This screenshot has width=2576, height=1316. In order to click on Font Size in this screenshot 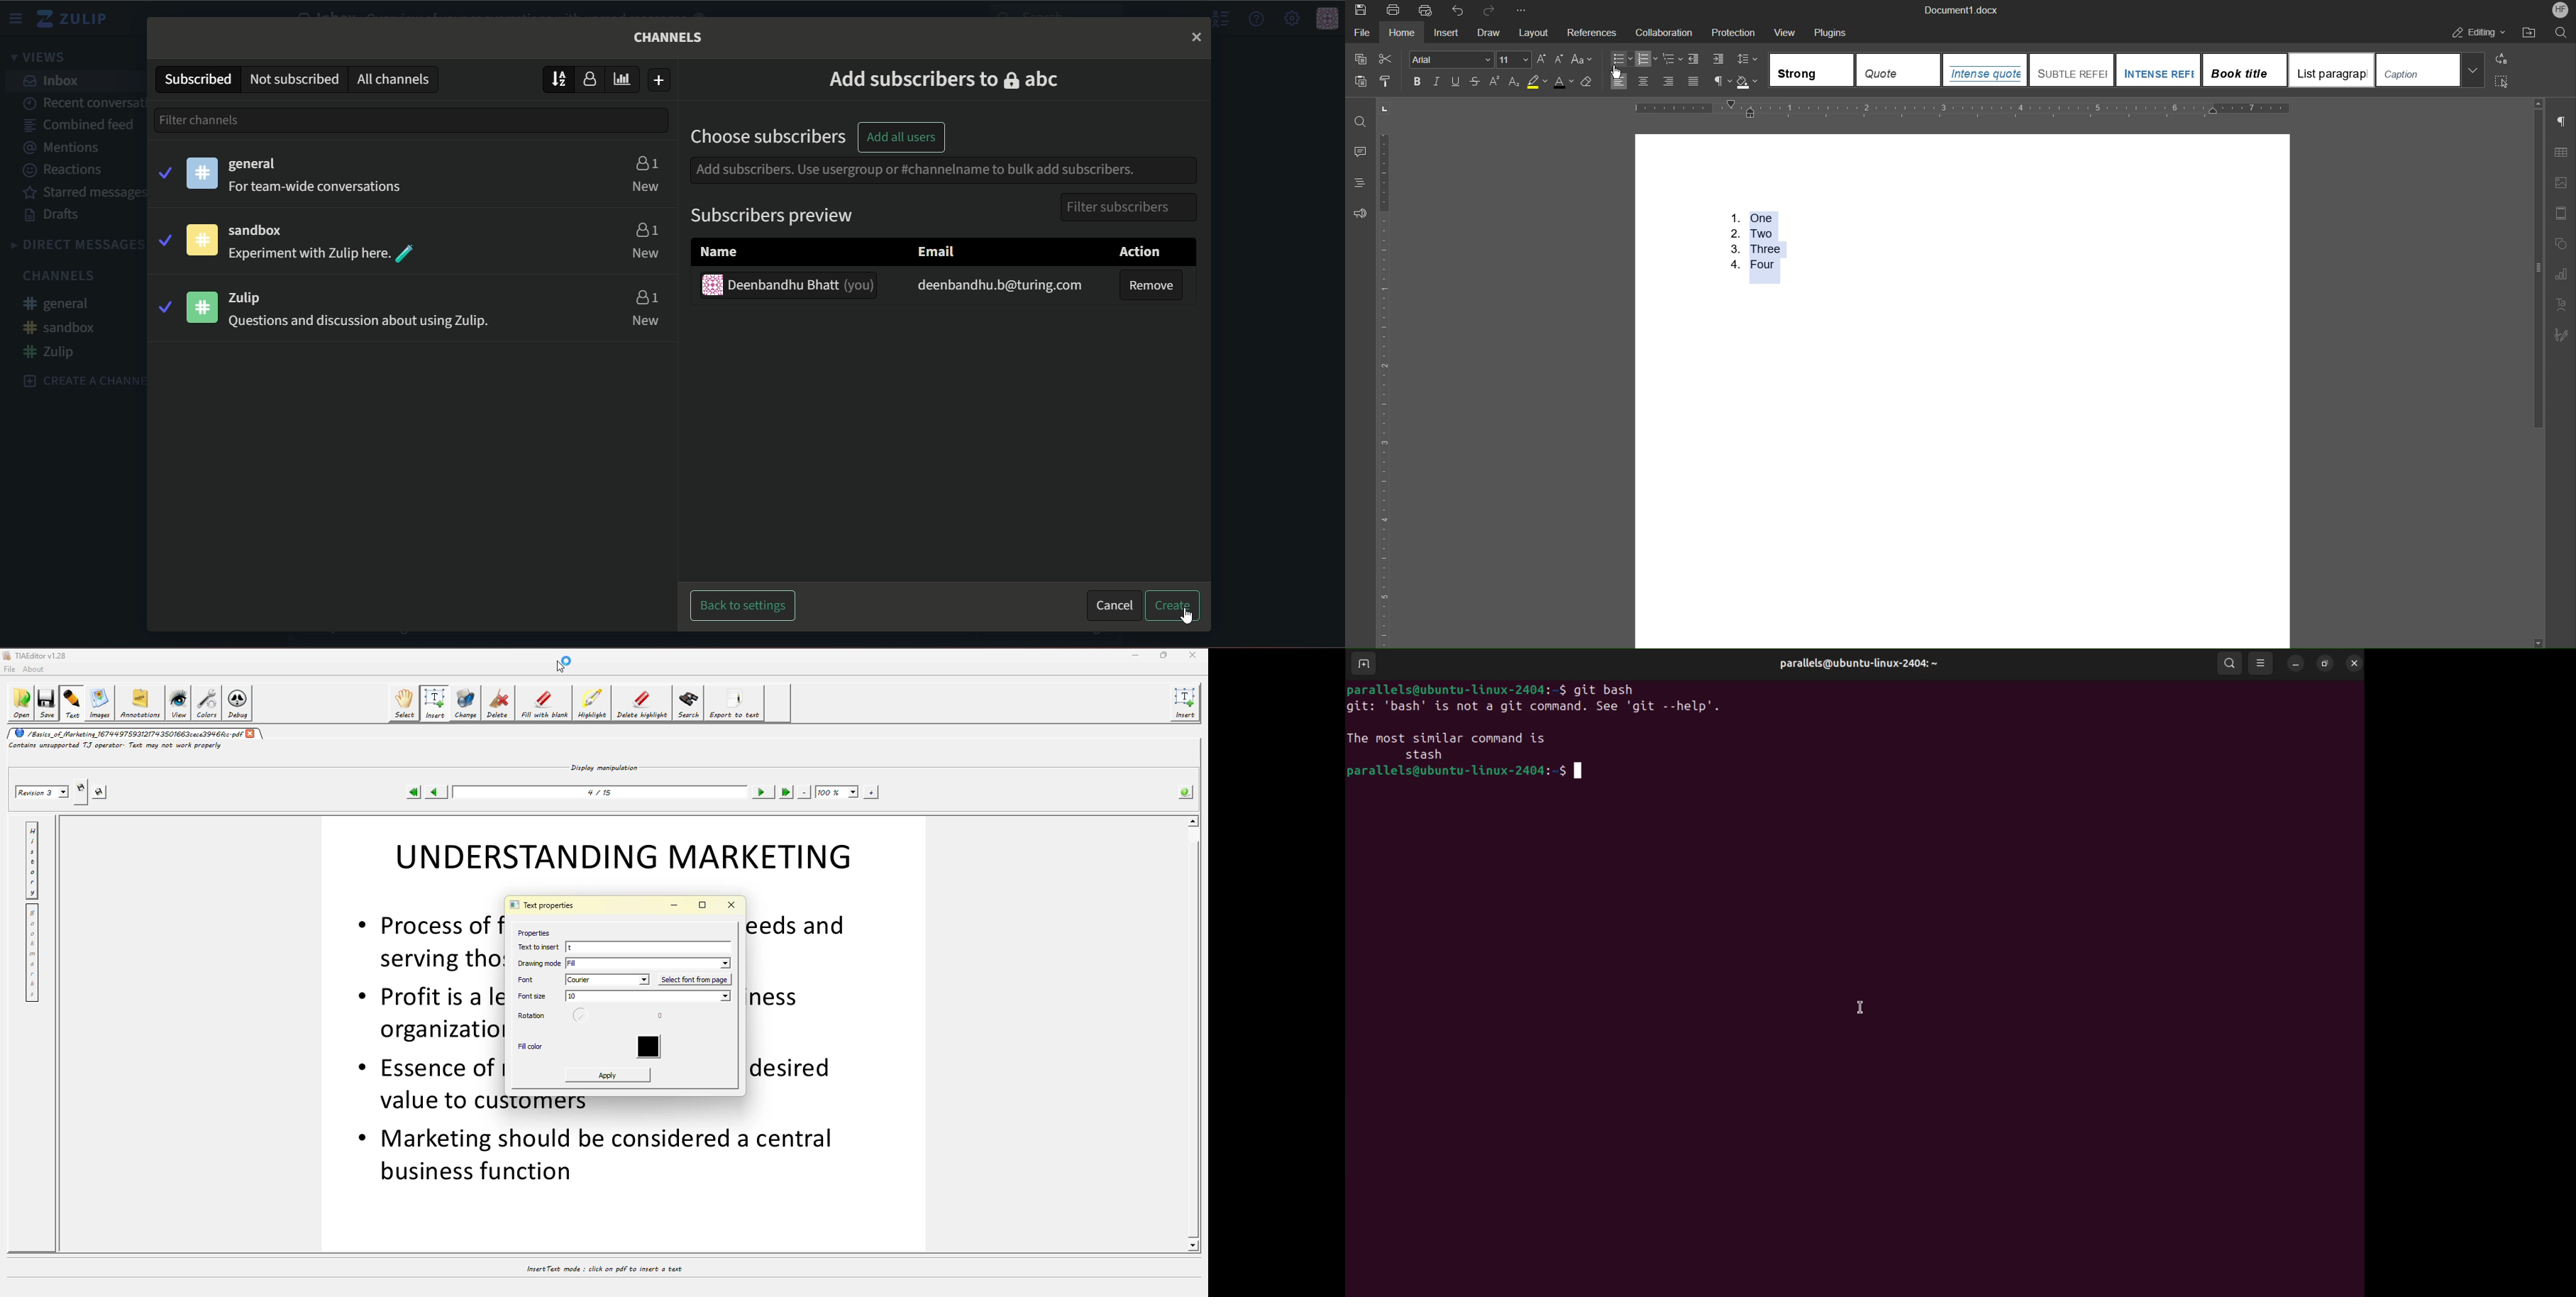, I will do `click(1515, 60)`.